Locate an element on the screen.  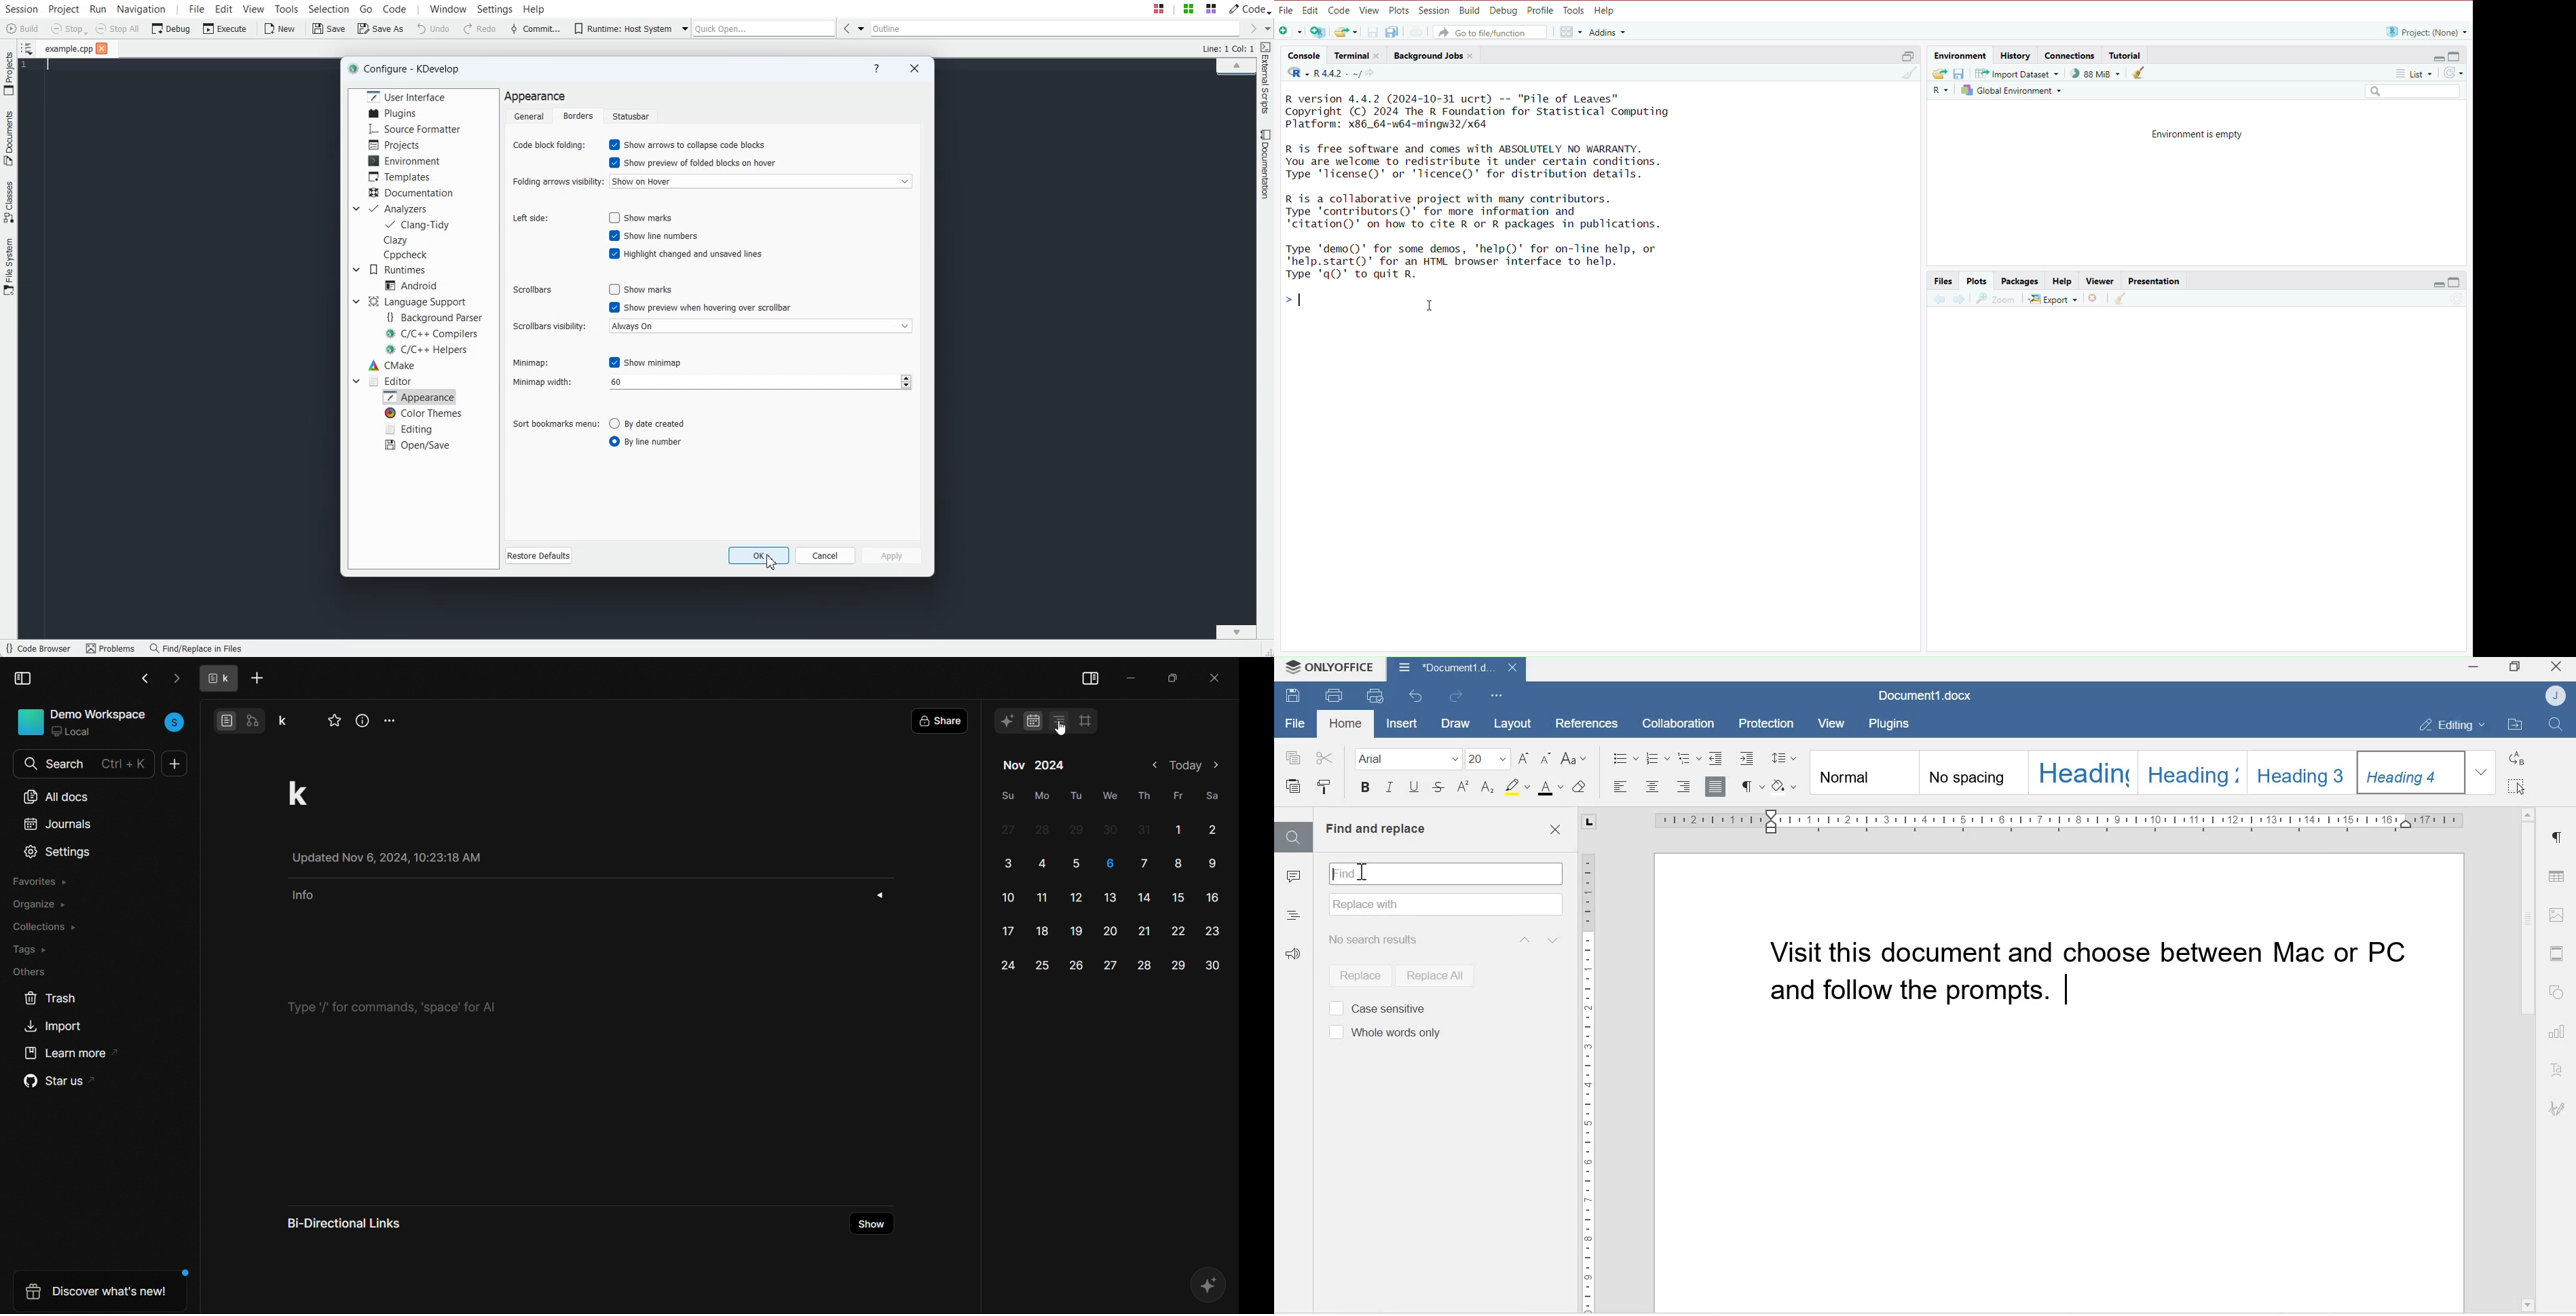
Next Plot is located at coordinates (1960, 299).